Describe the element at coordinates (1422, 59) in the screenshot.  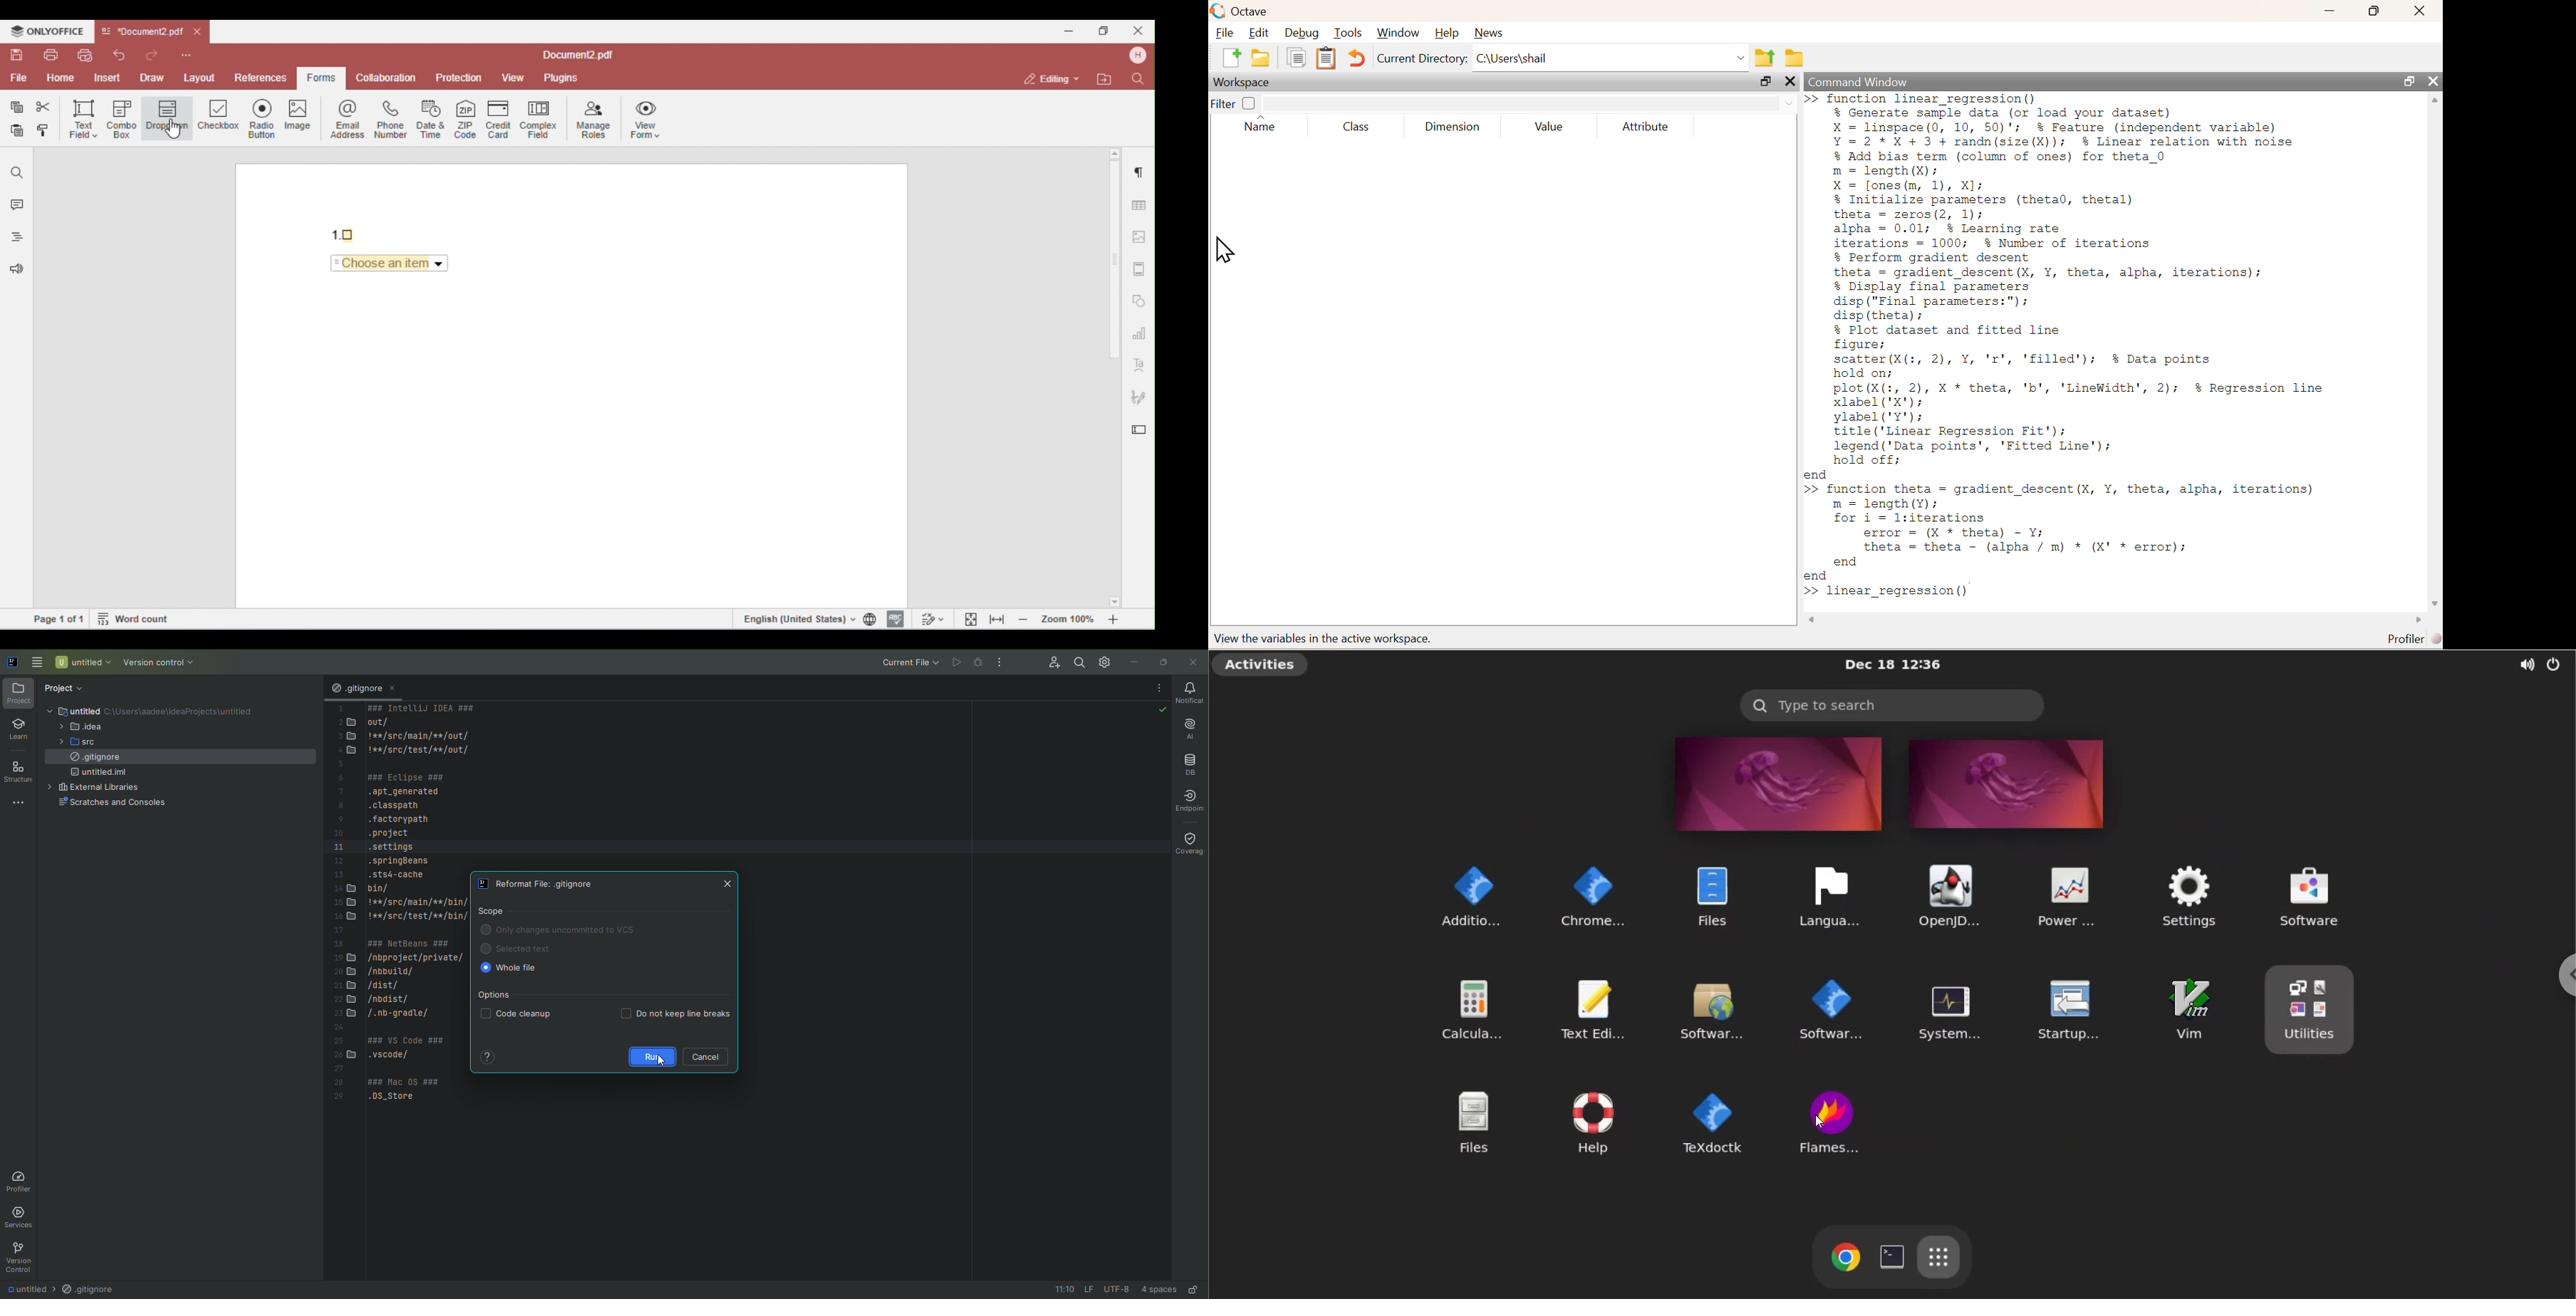
I see `Current Directory` at that location.